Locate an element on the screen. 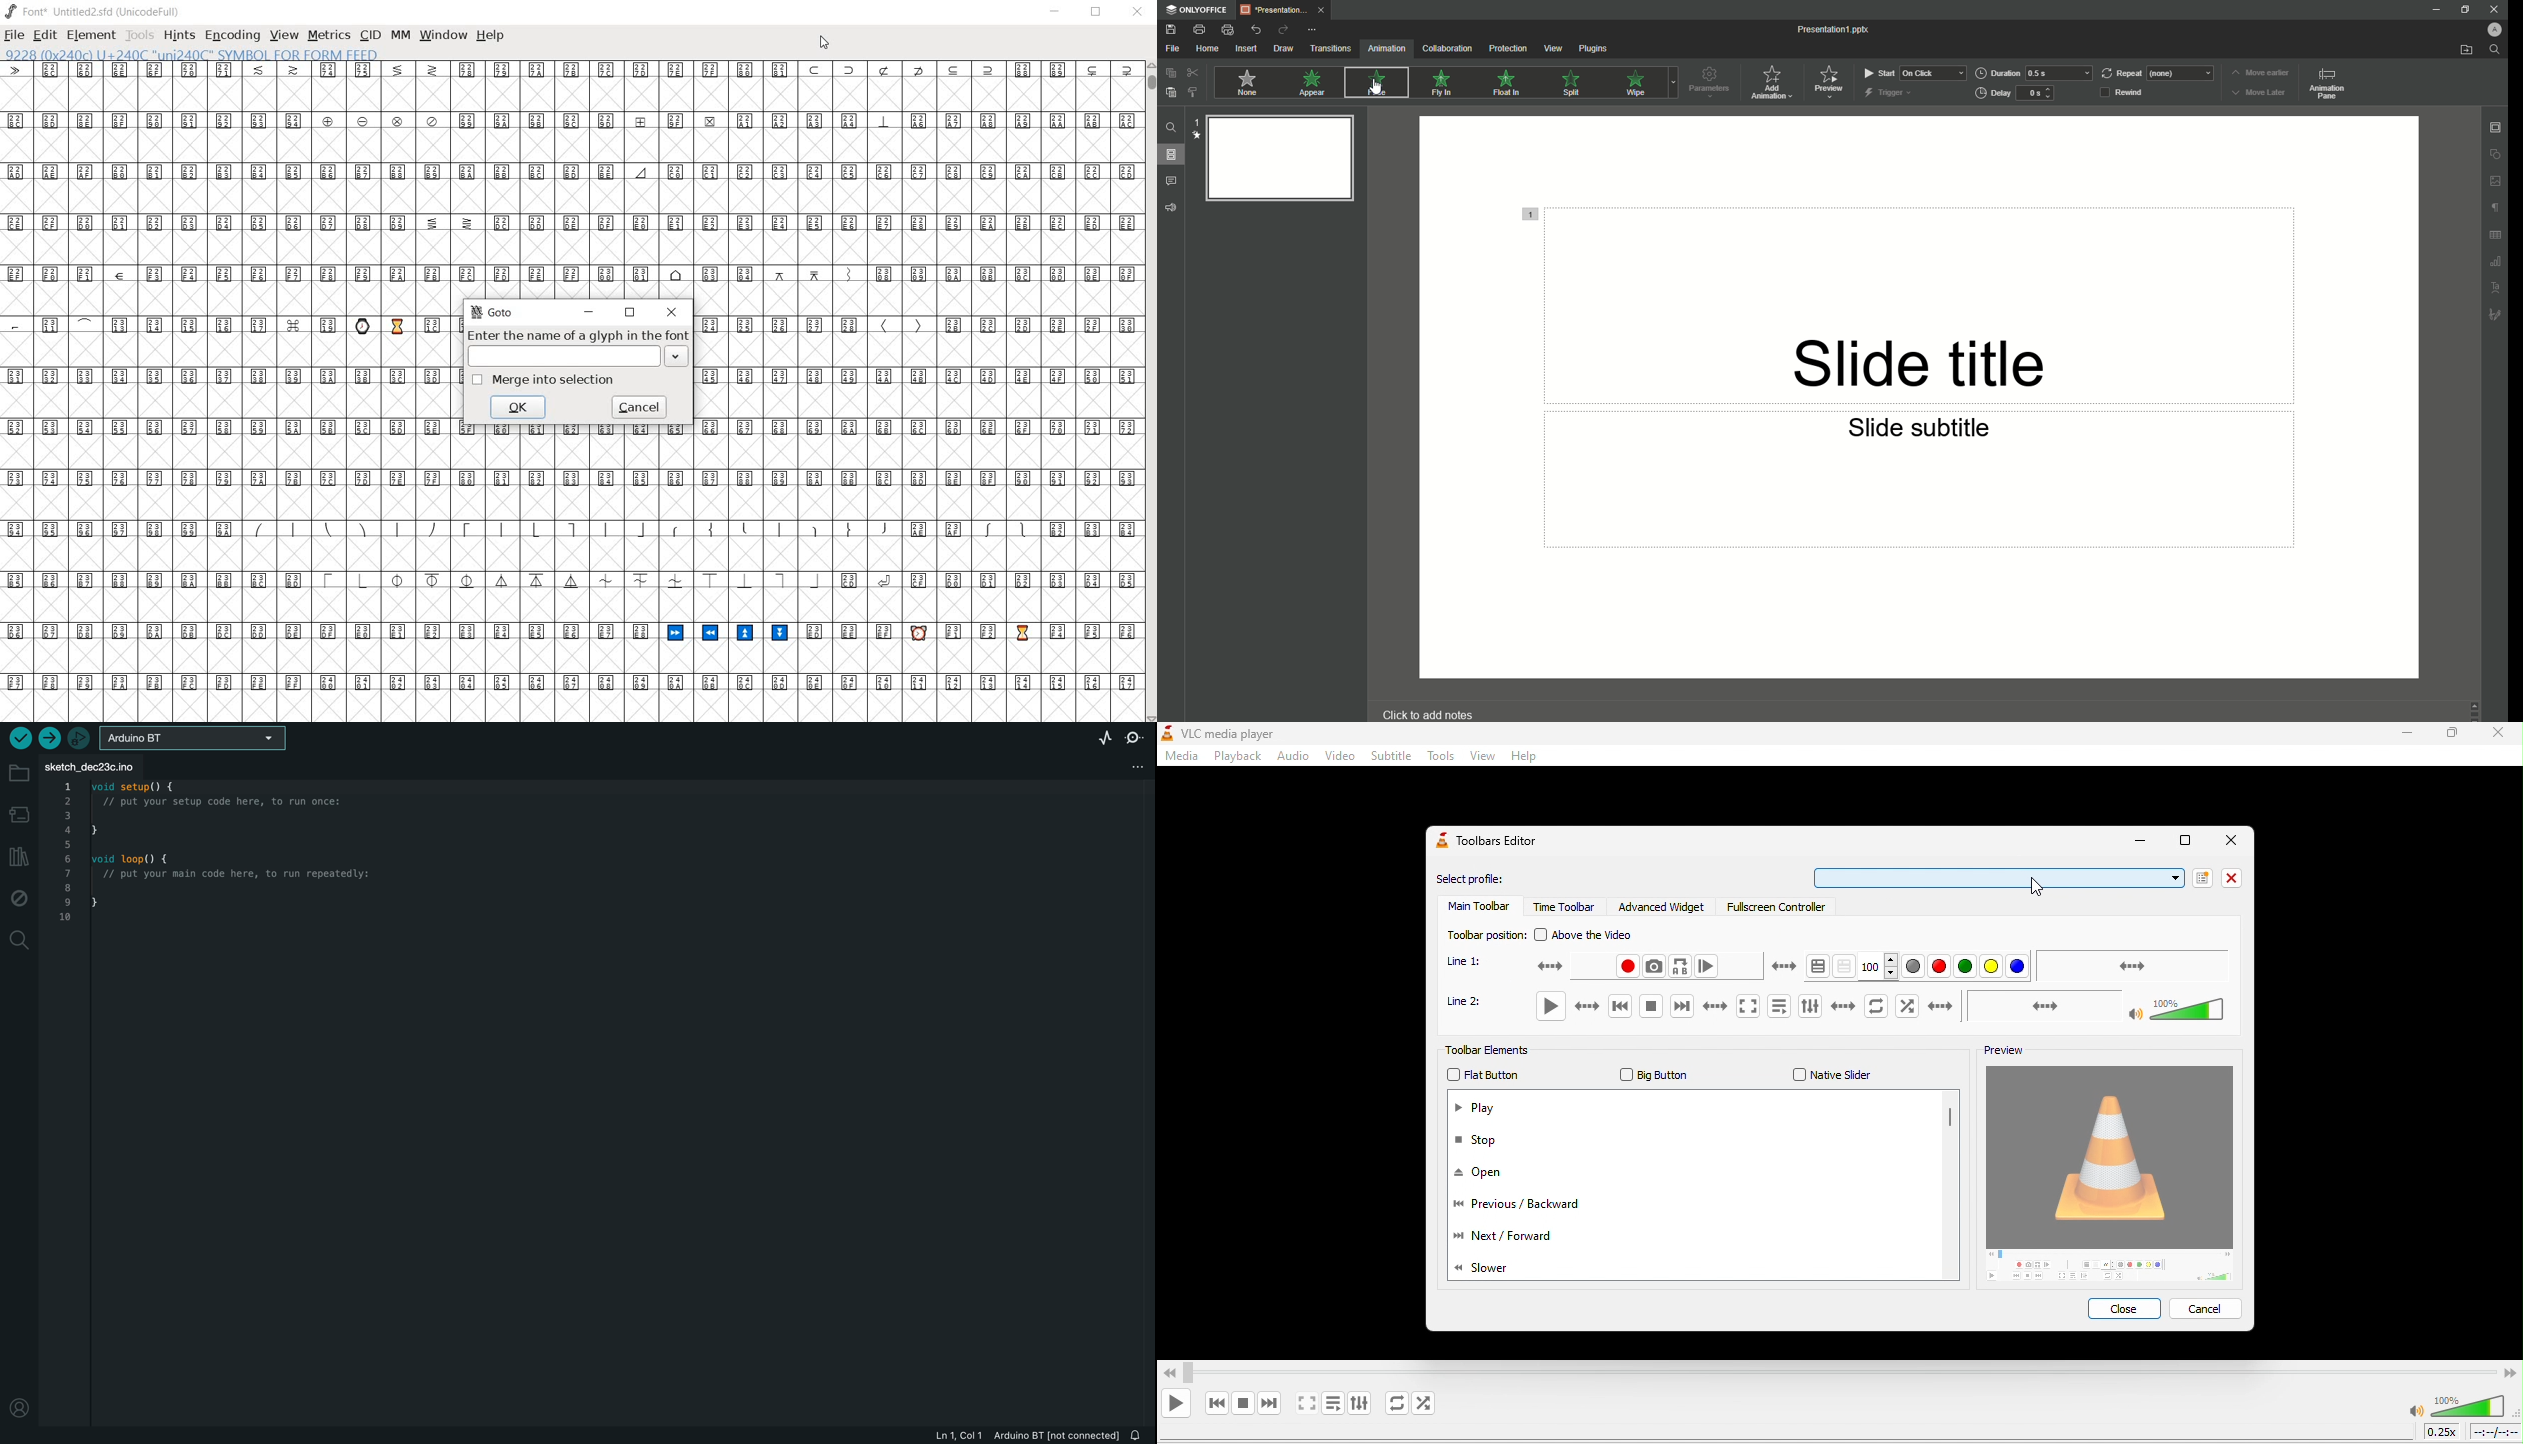 The image size is (2548, 1456). record is located at coordinates (1590, 968).